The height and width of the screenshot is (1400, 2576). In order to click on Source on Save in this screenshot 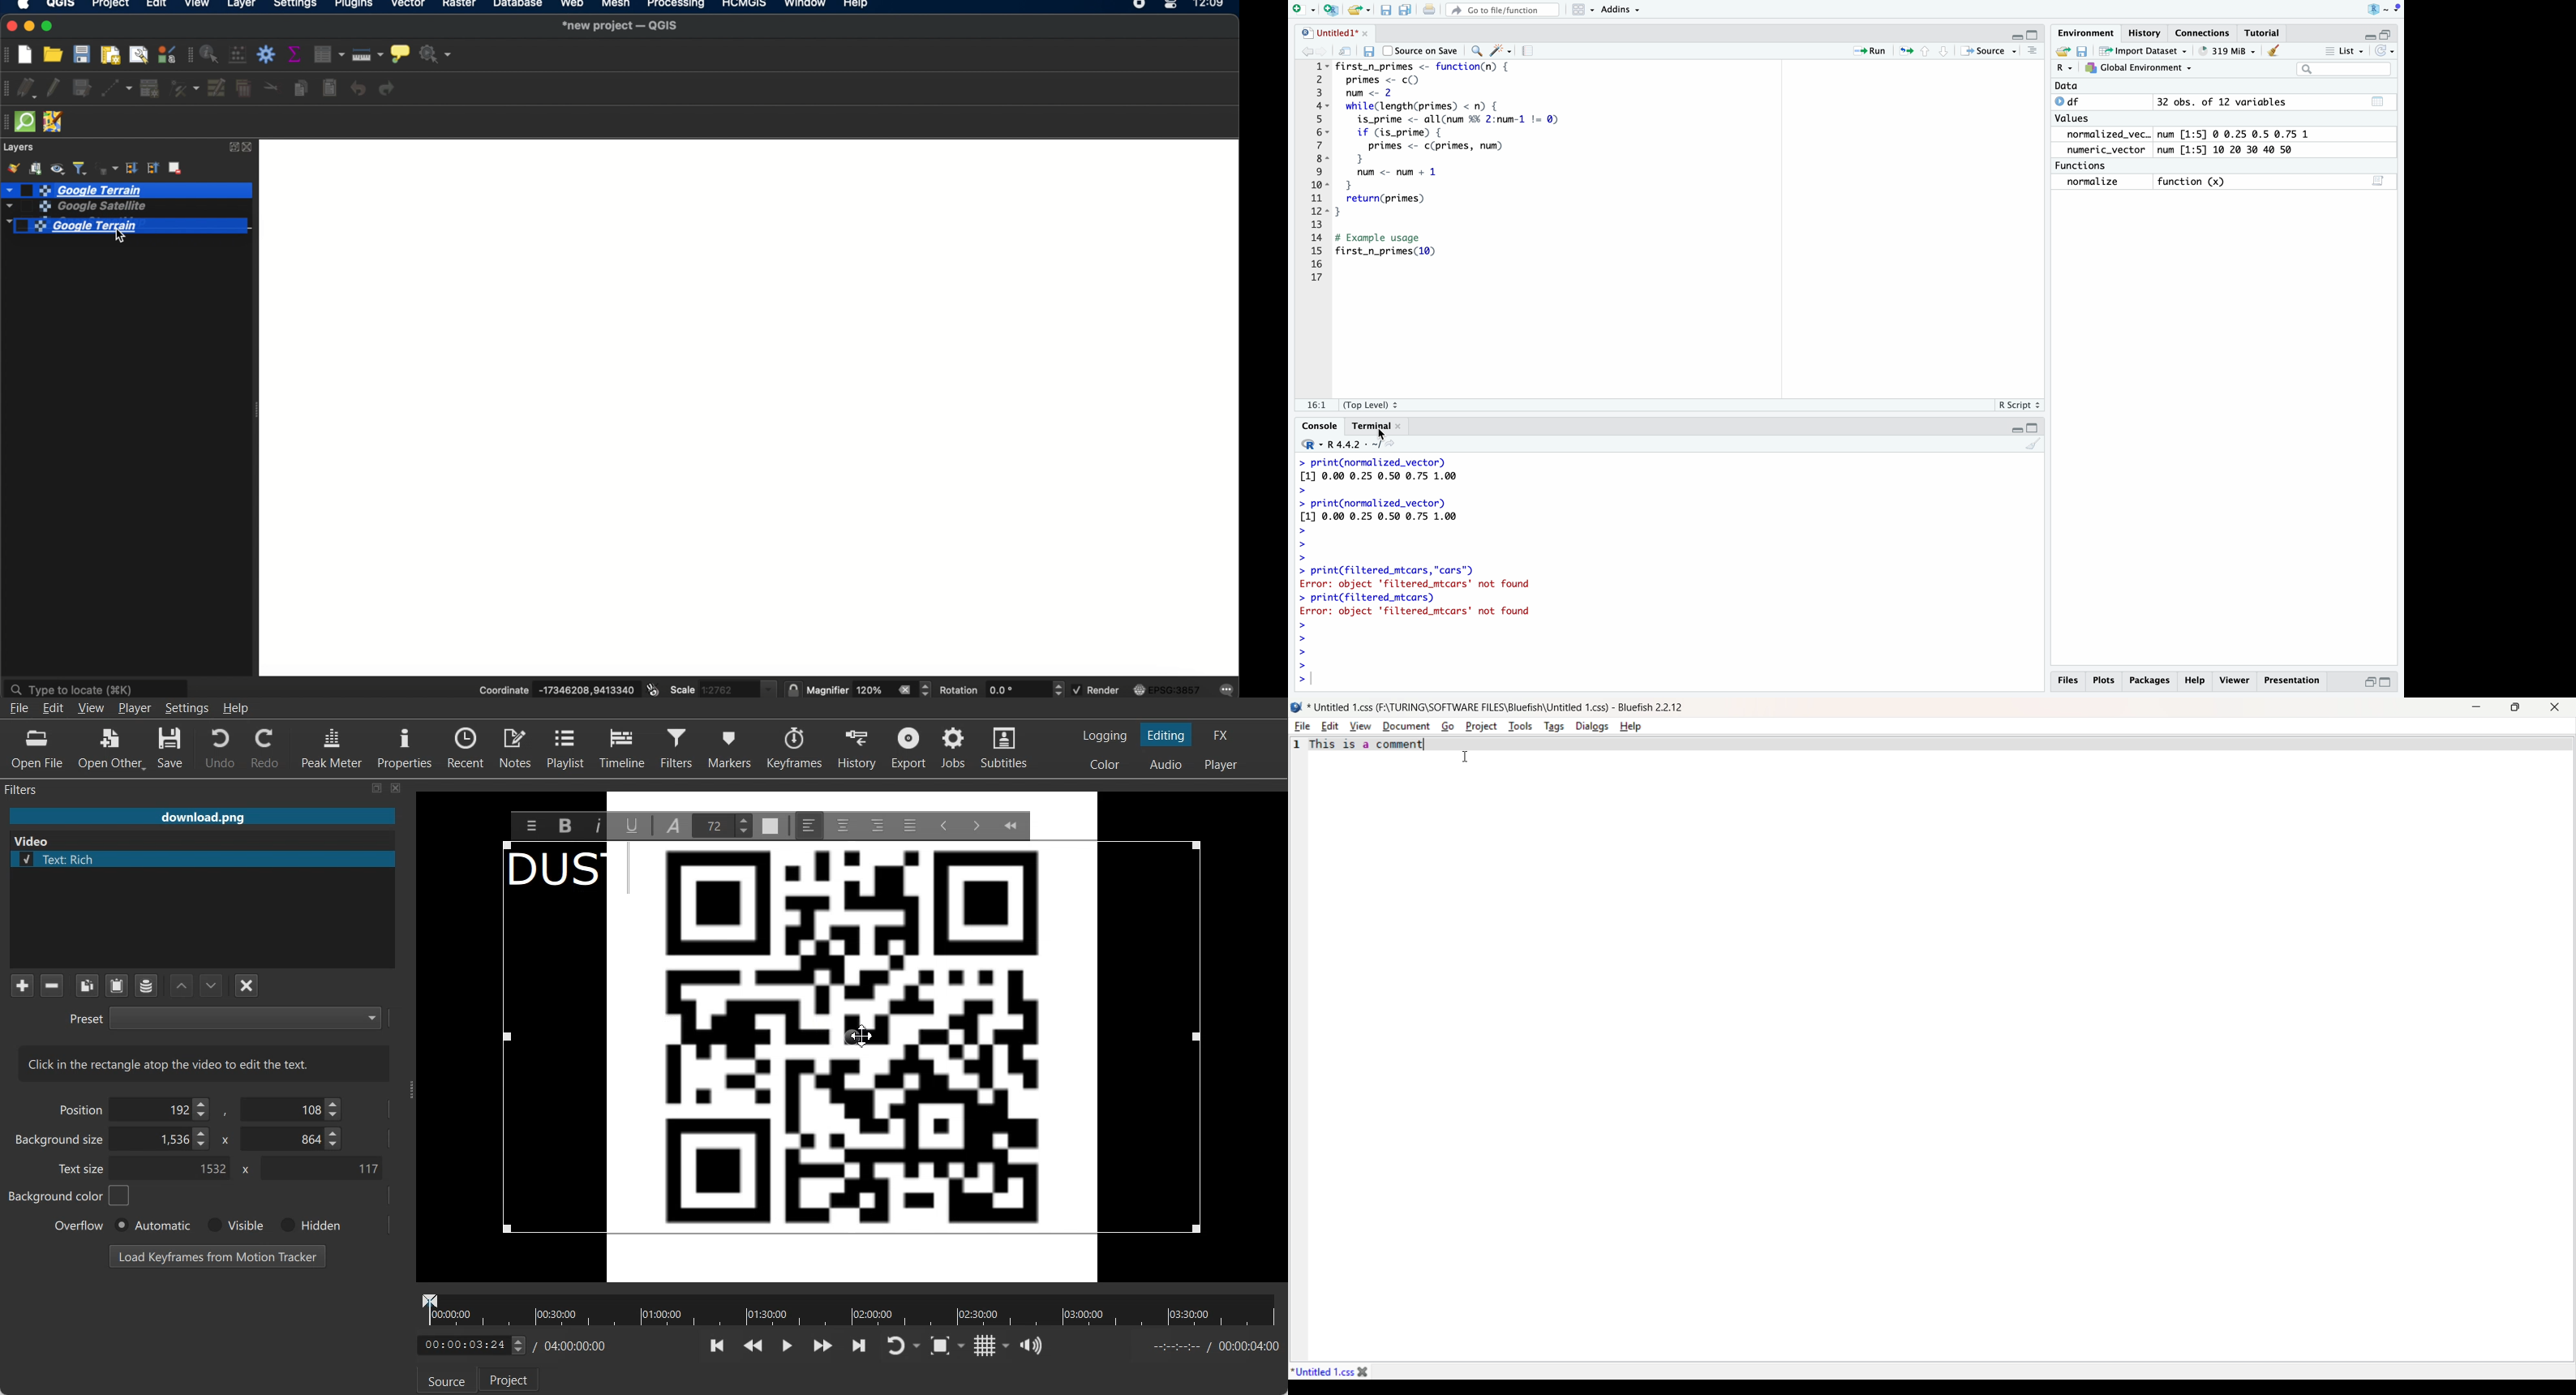, I will do `click(1420, 49)`.